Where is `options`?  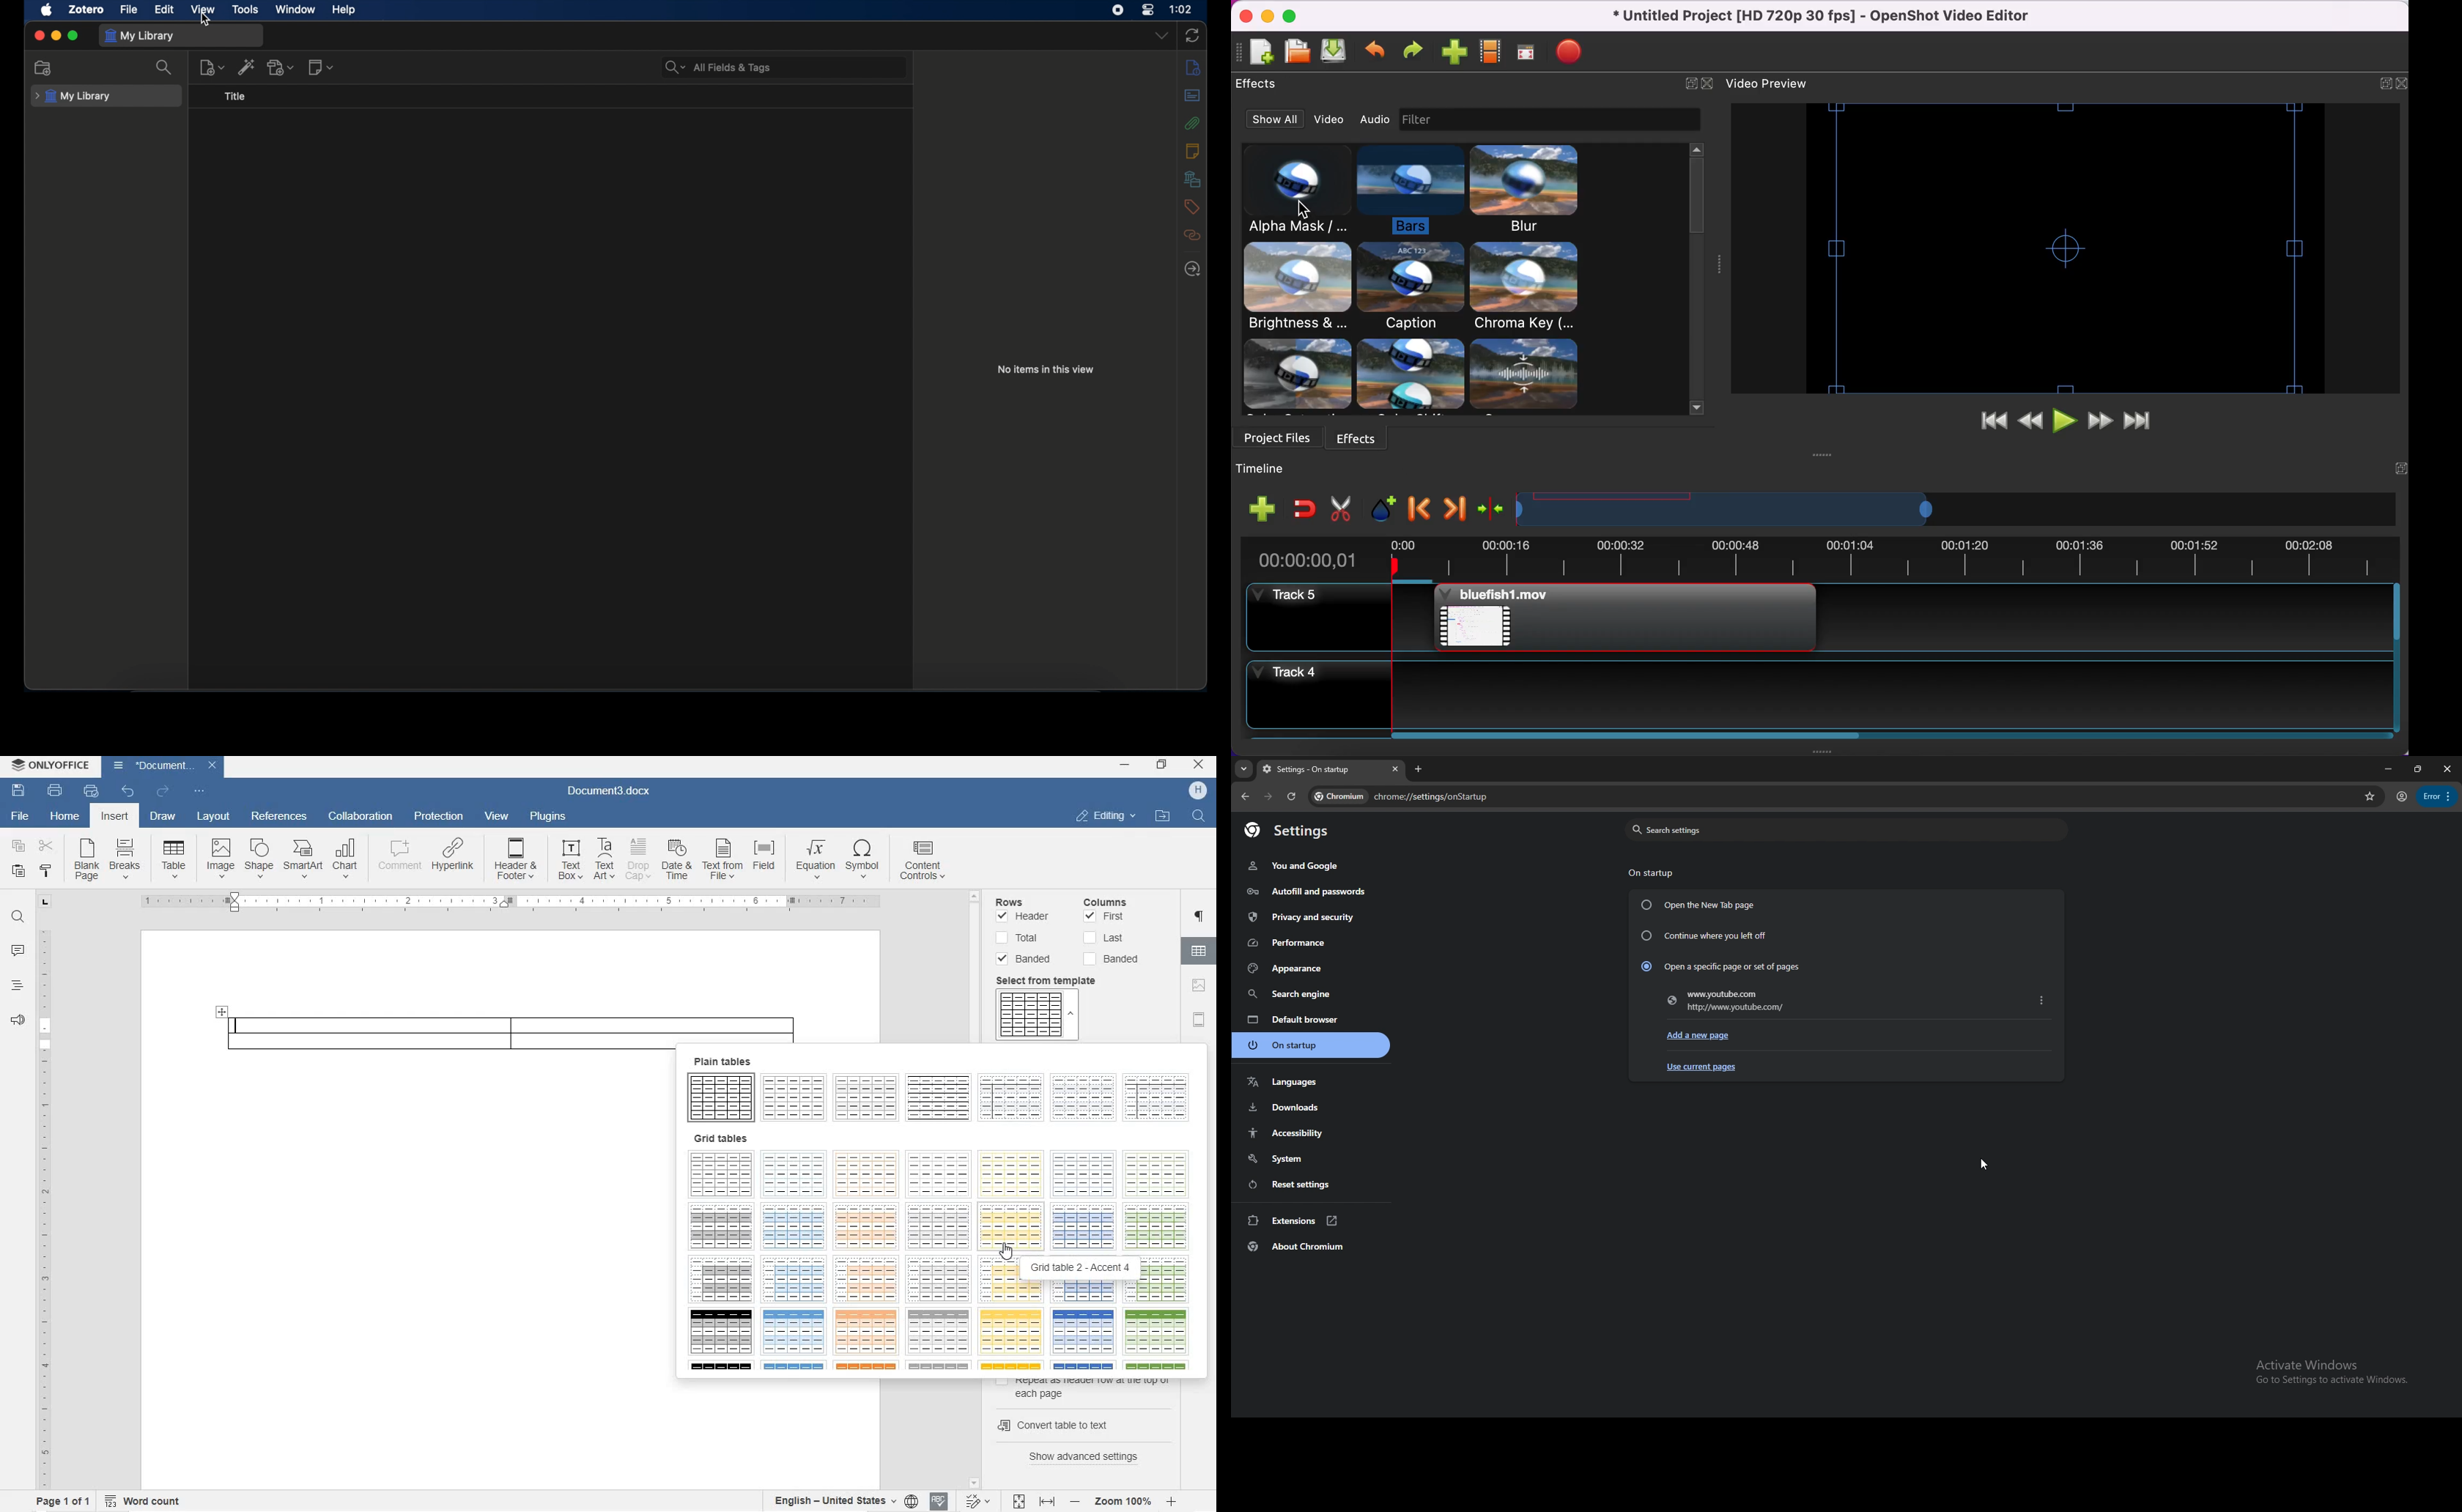 options is located at coordinates (2437, 796).